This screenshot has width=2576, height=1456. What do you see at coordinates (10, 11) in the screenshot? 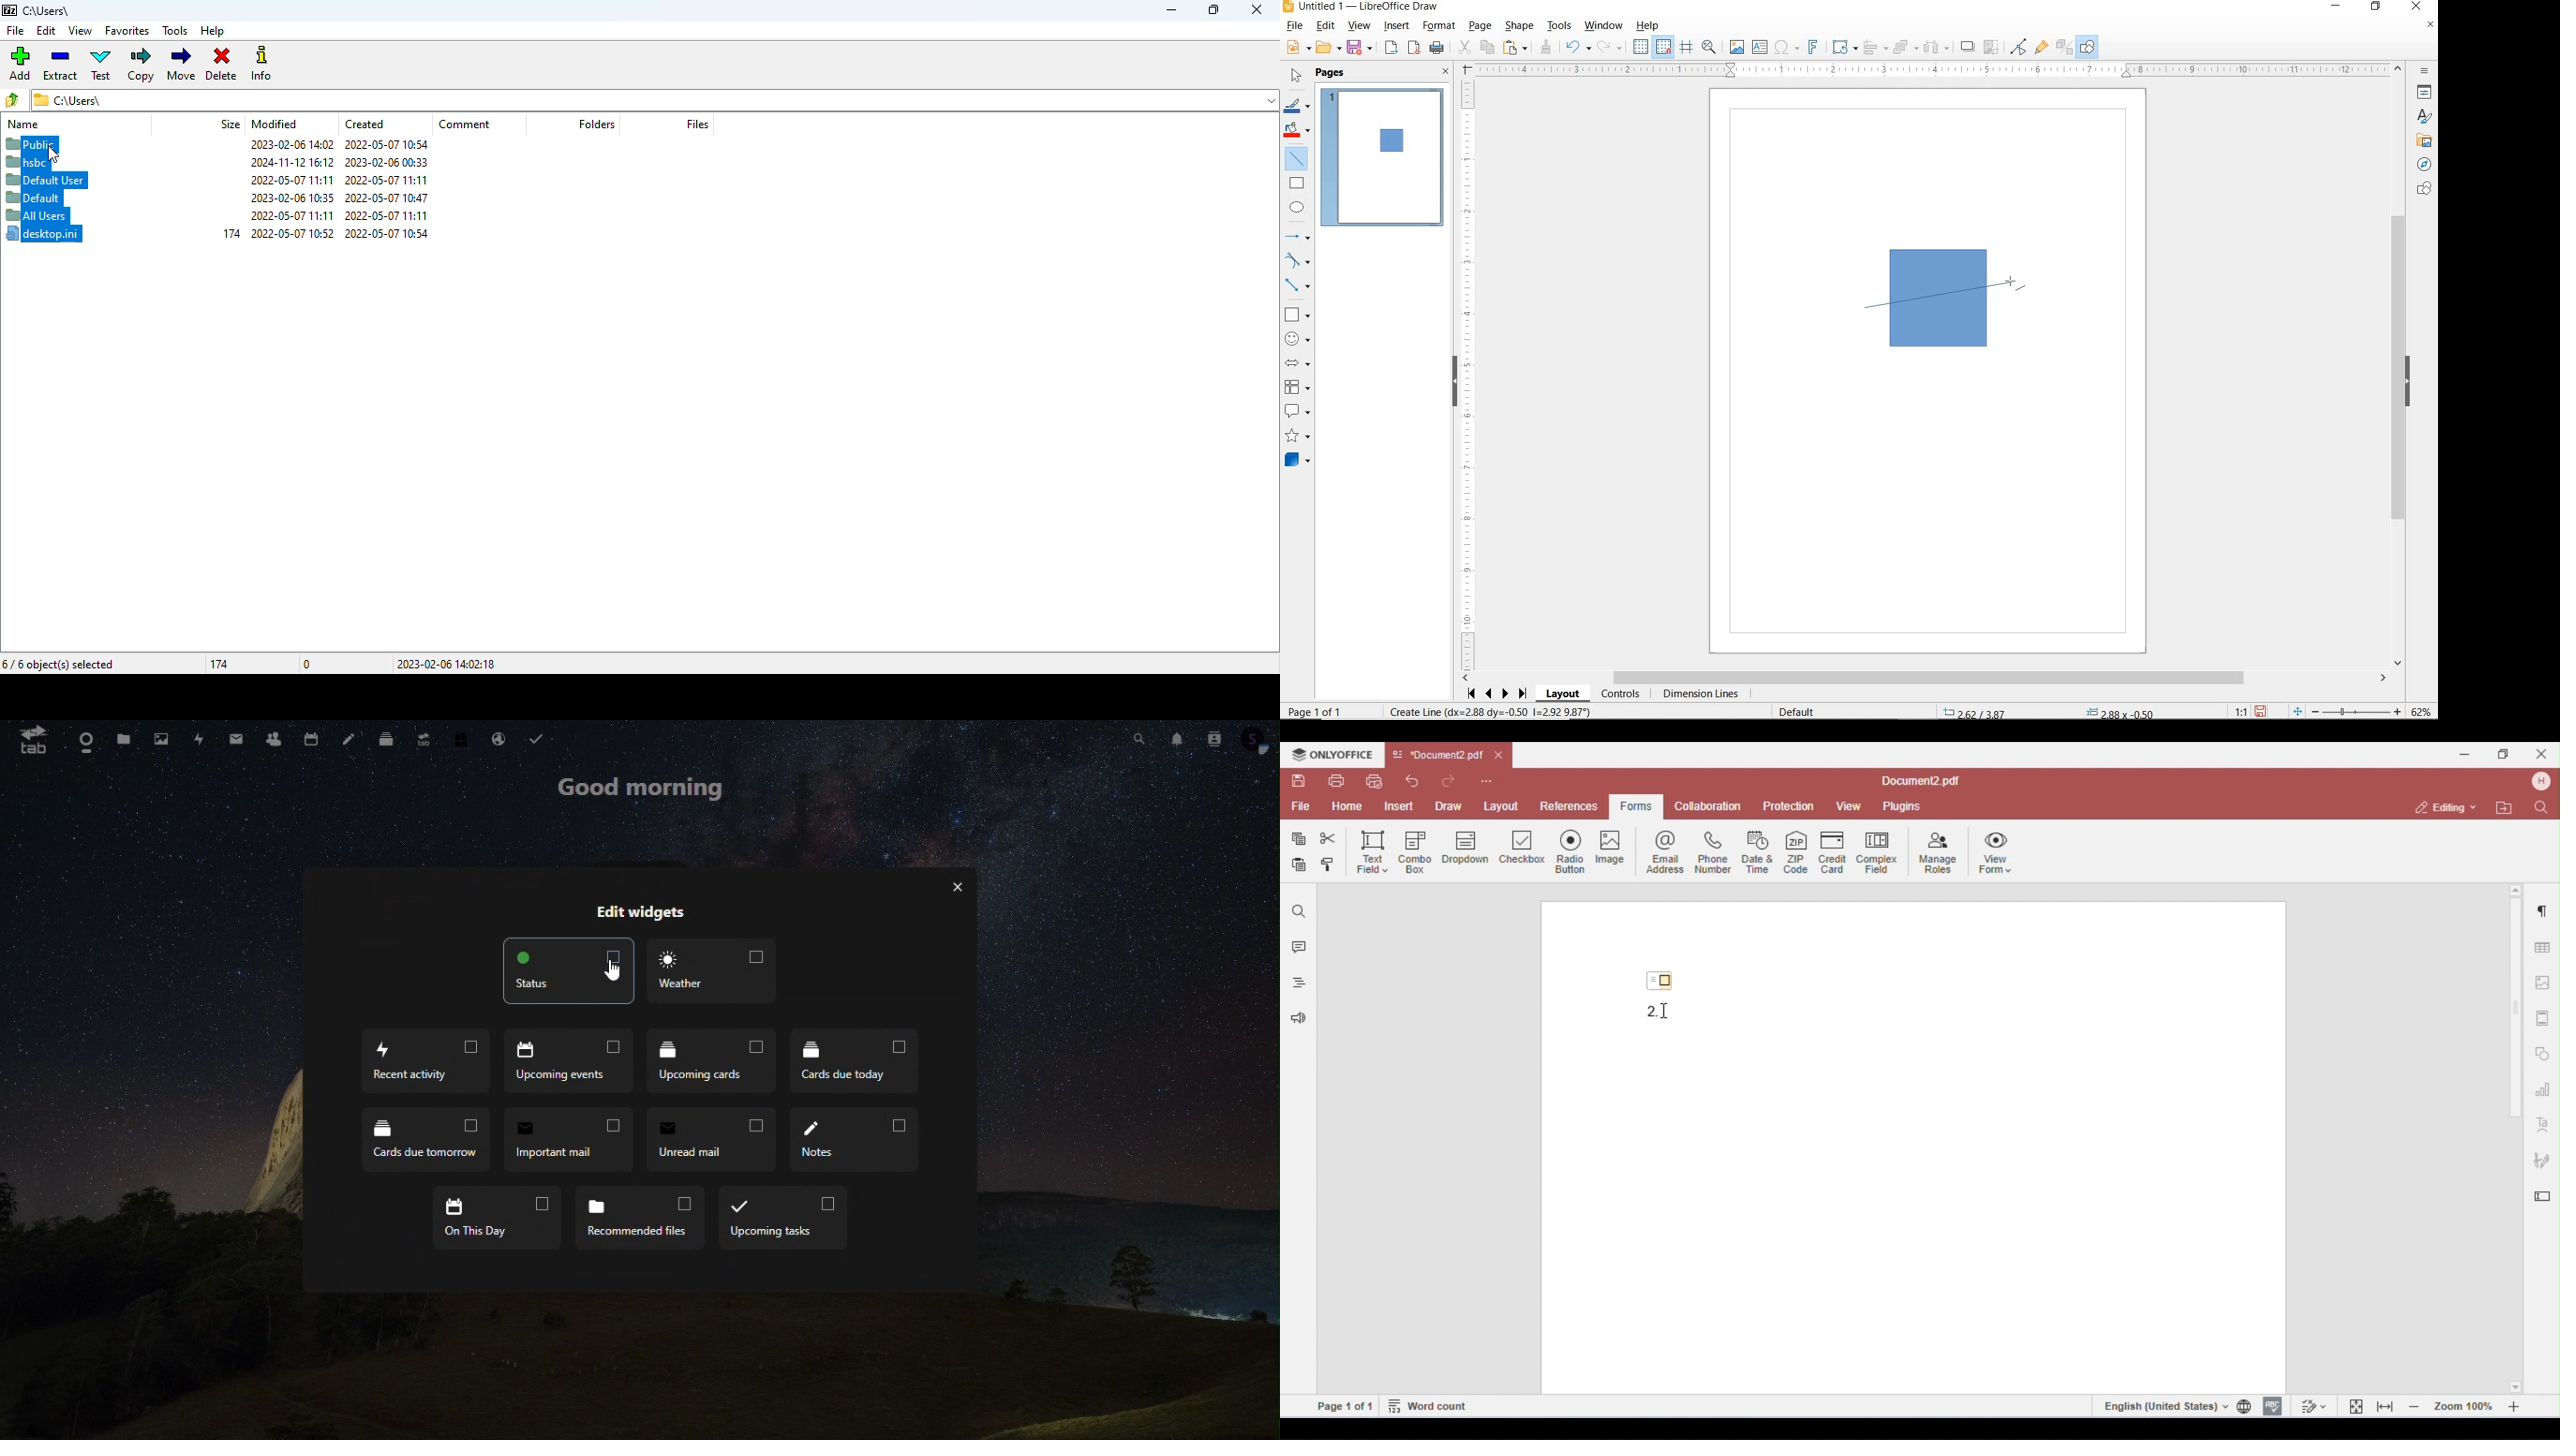
I see `7 zip logo` at bounding box center [10, 11].